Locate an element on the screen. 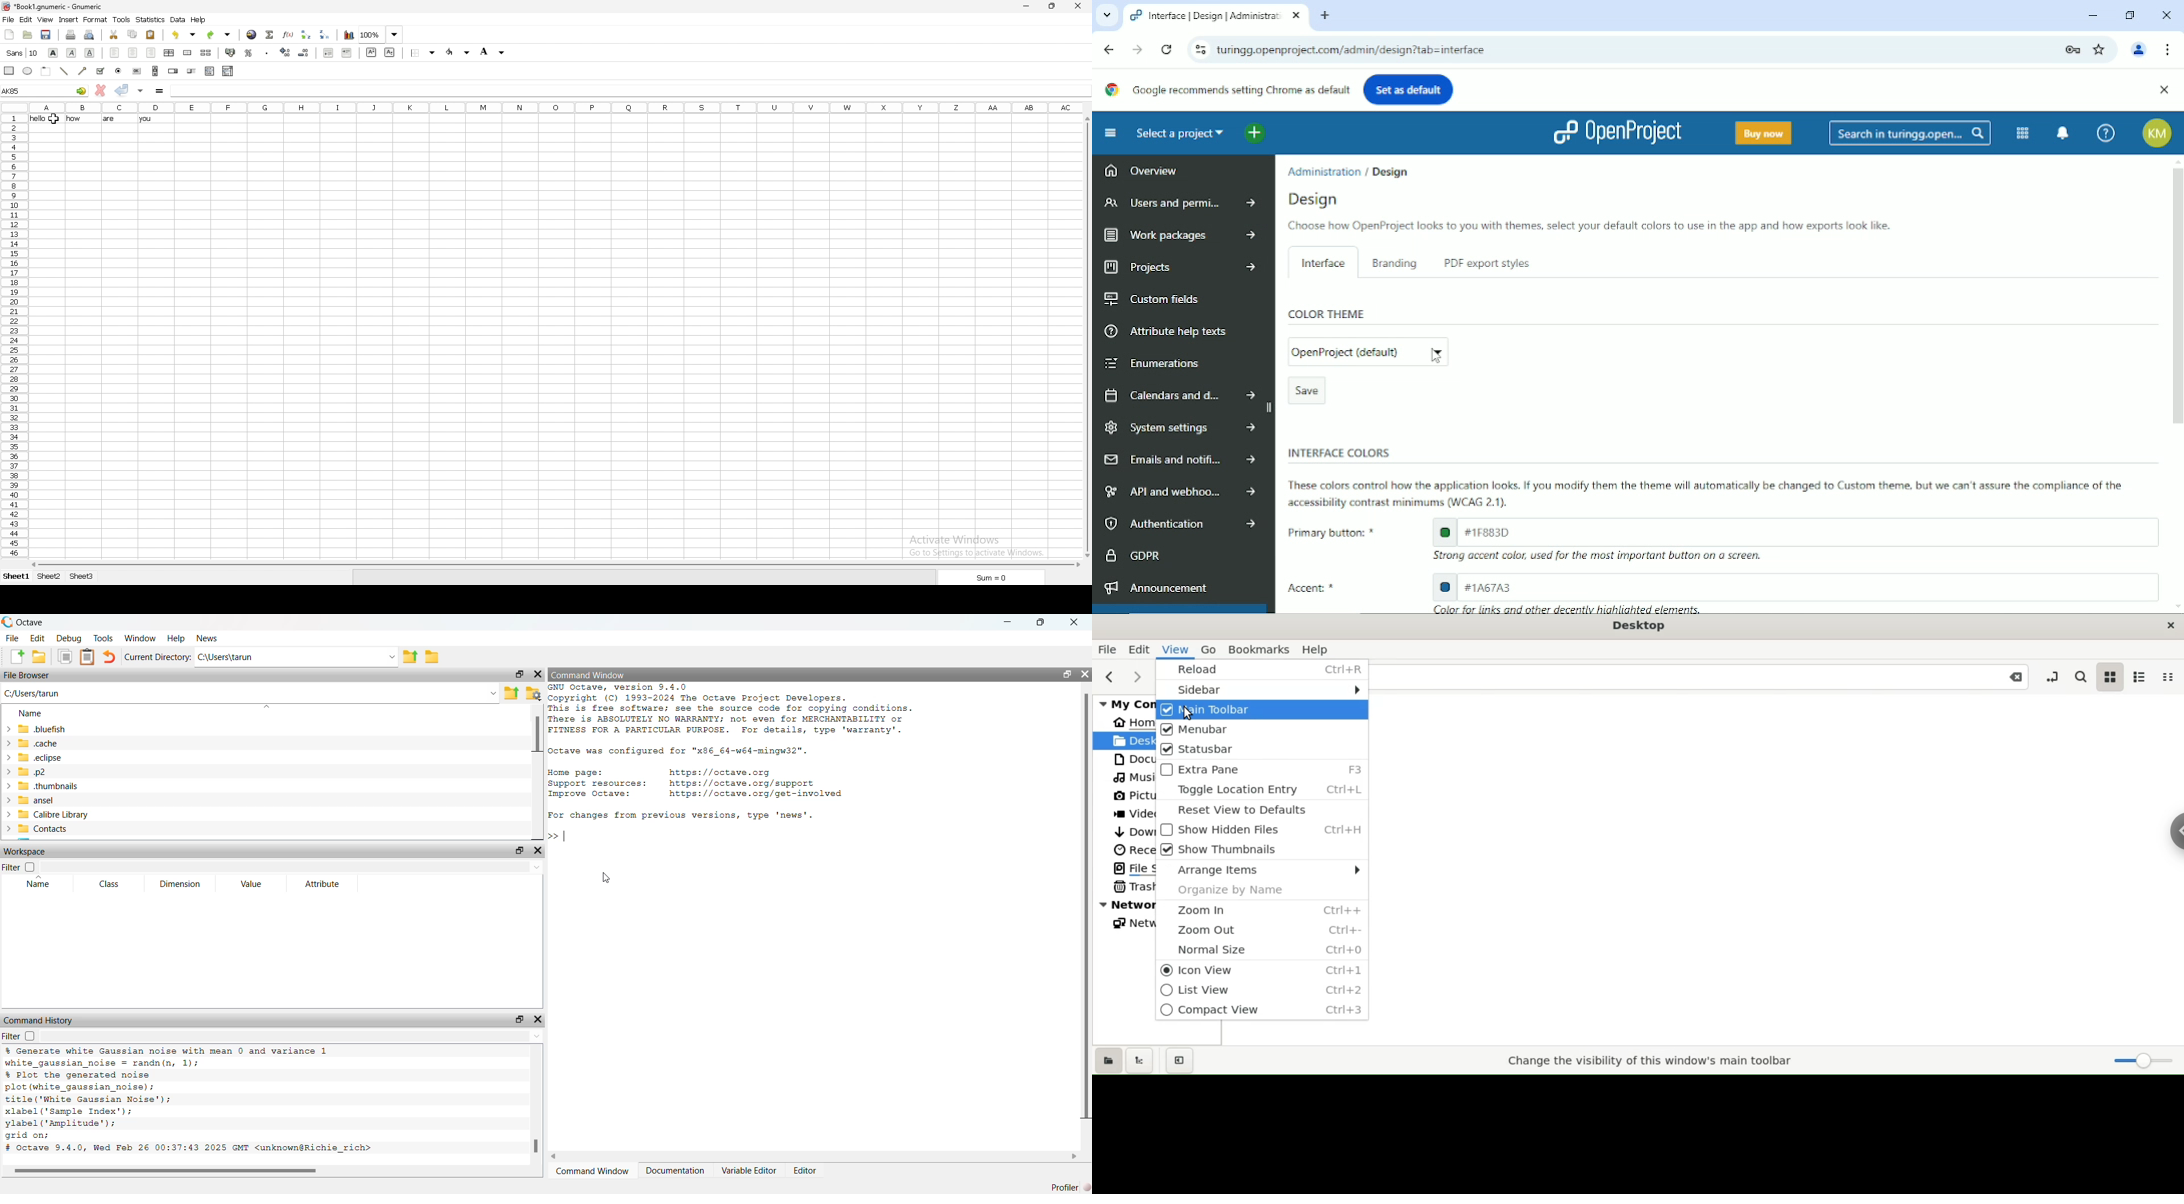  profiler is located at coordinates (1058, 1187).